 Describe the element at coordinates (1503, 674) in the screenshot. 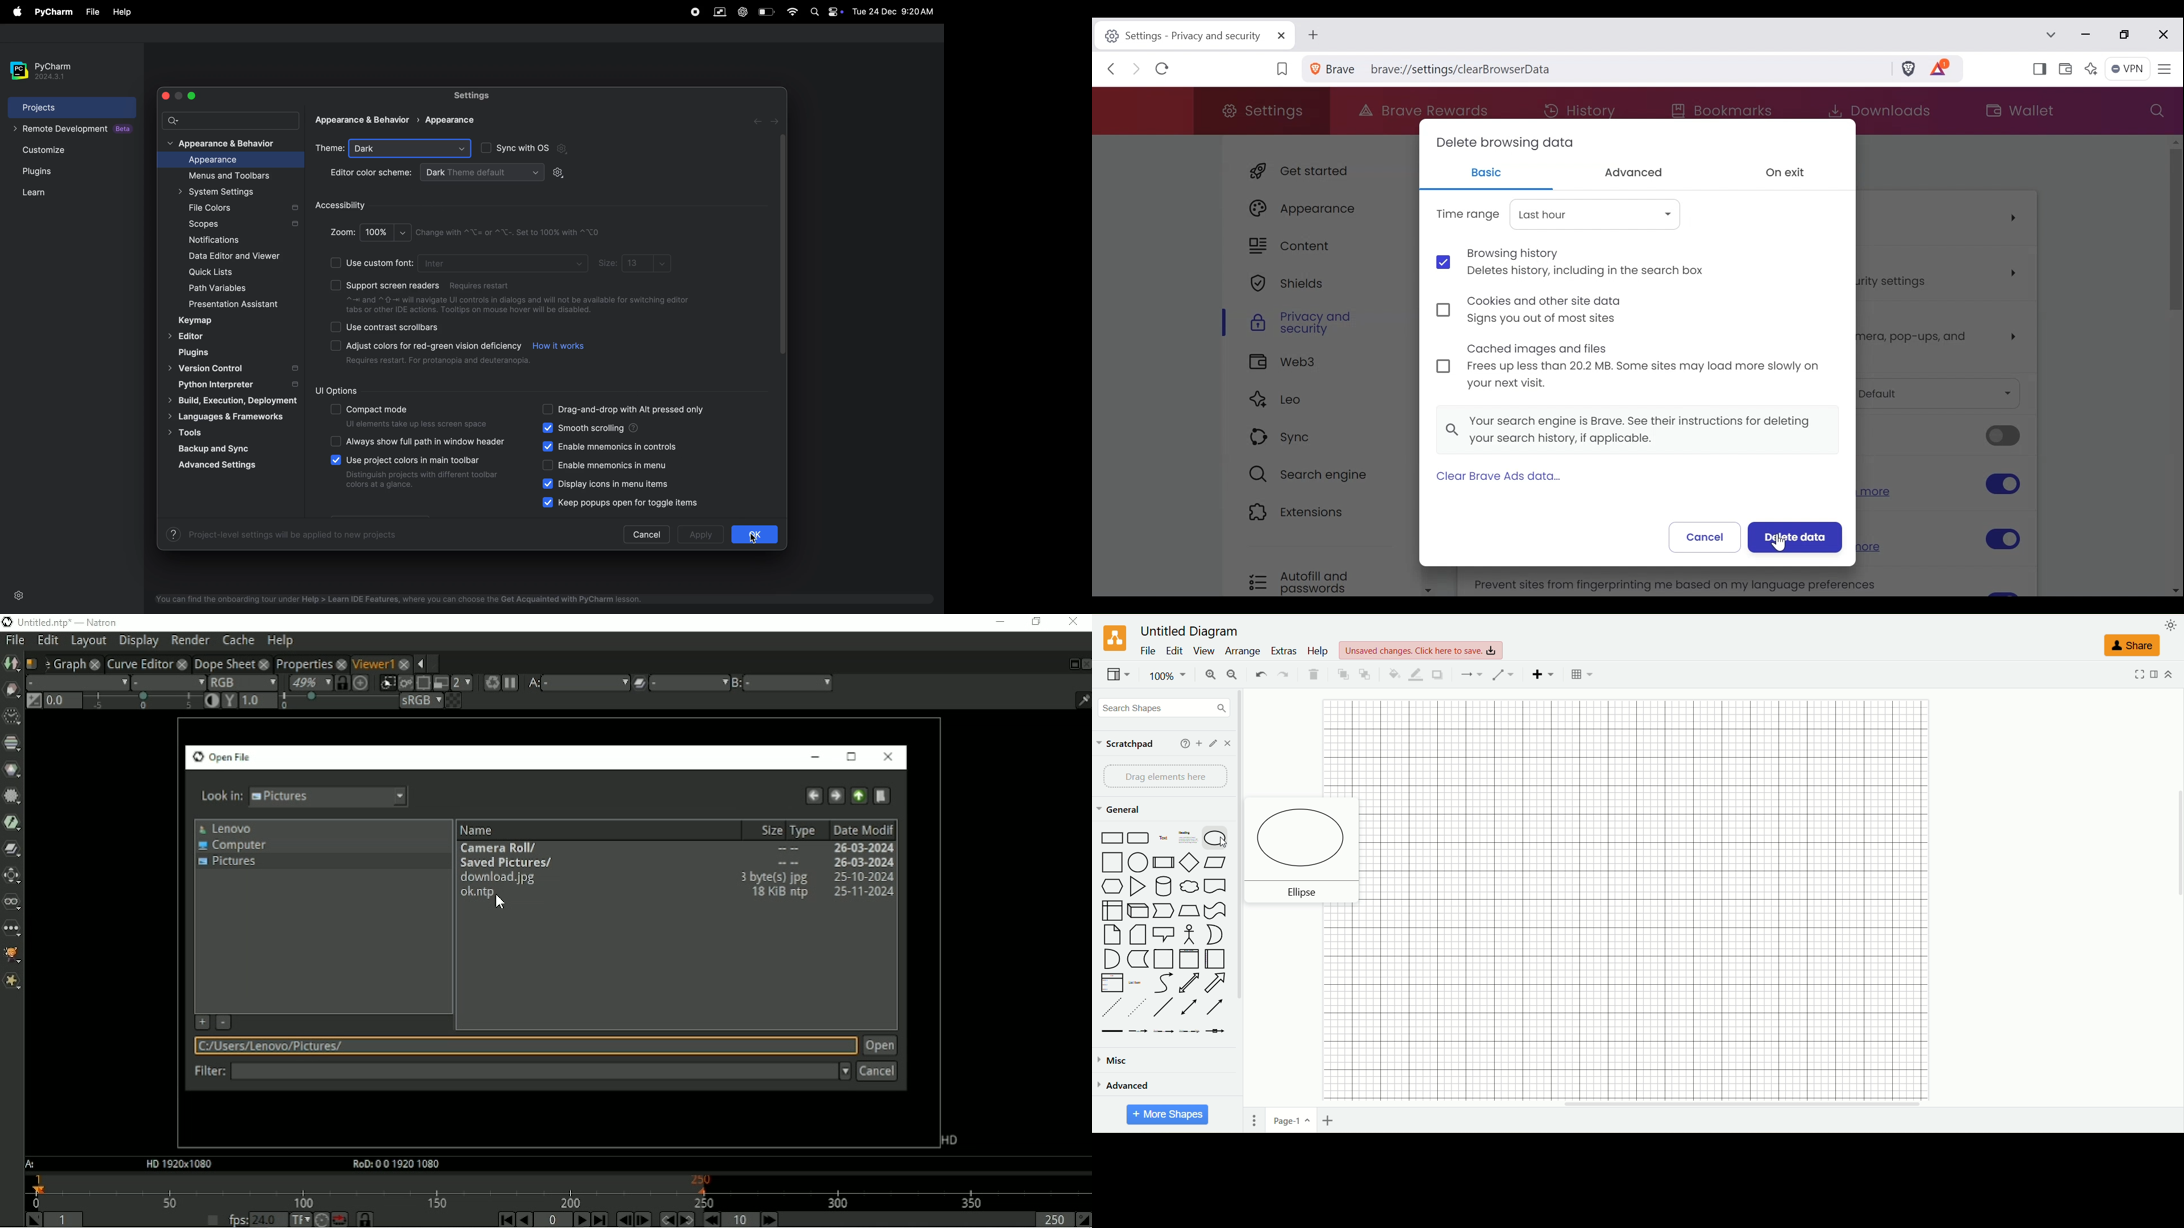

I see `waypoints` at that location.